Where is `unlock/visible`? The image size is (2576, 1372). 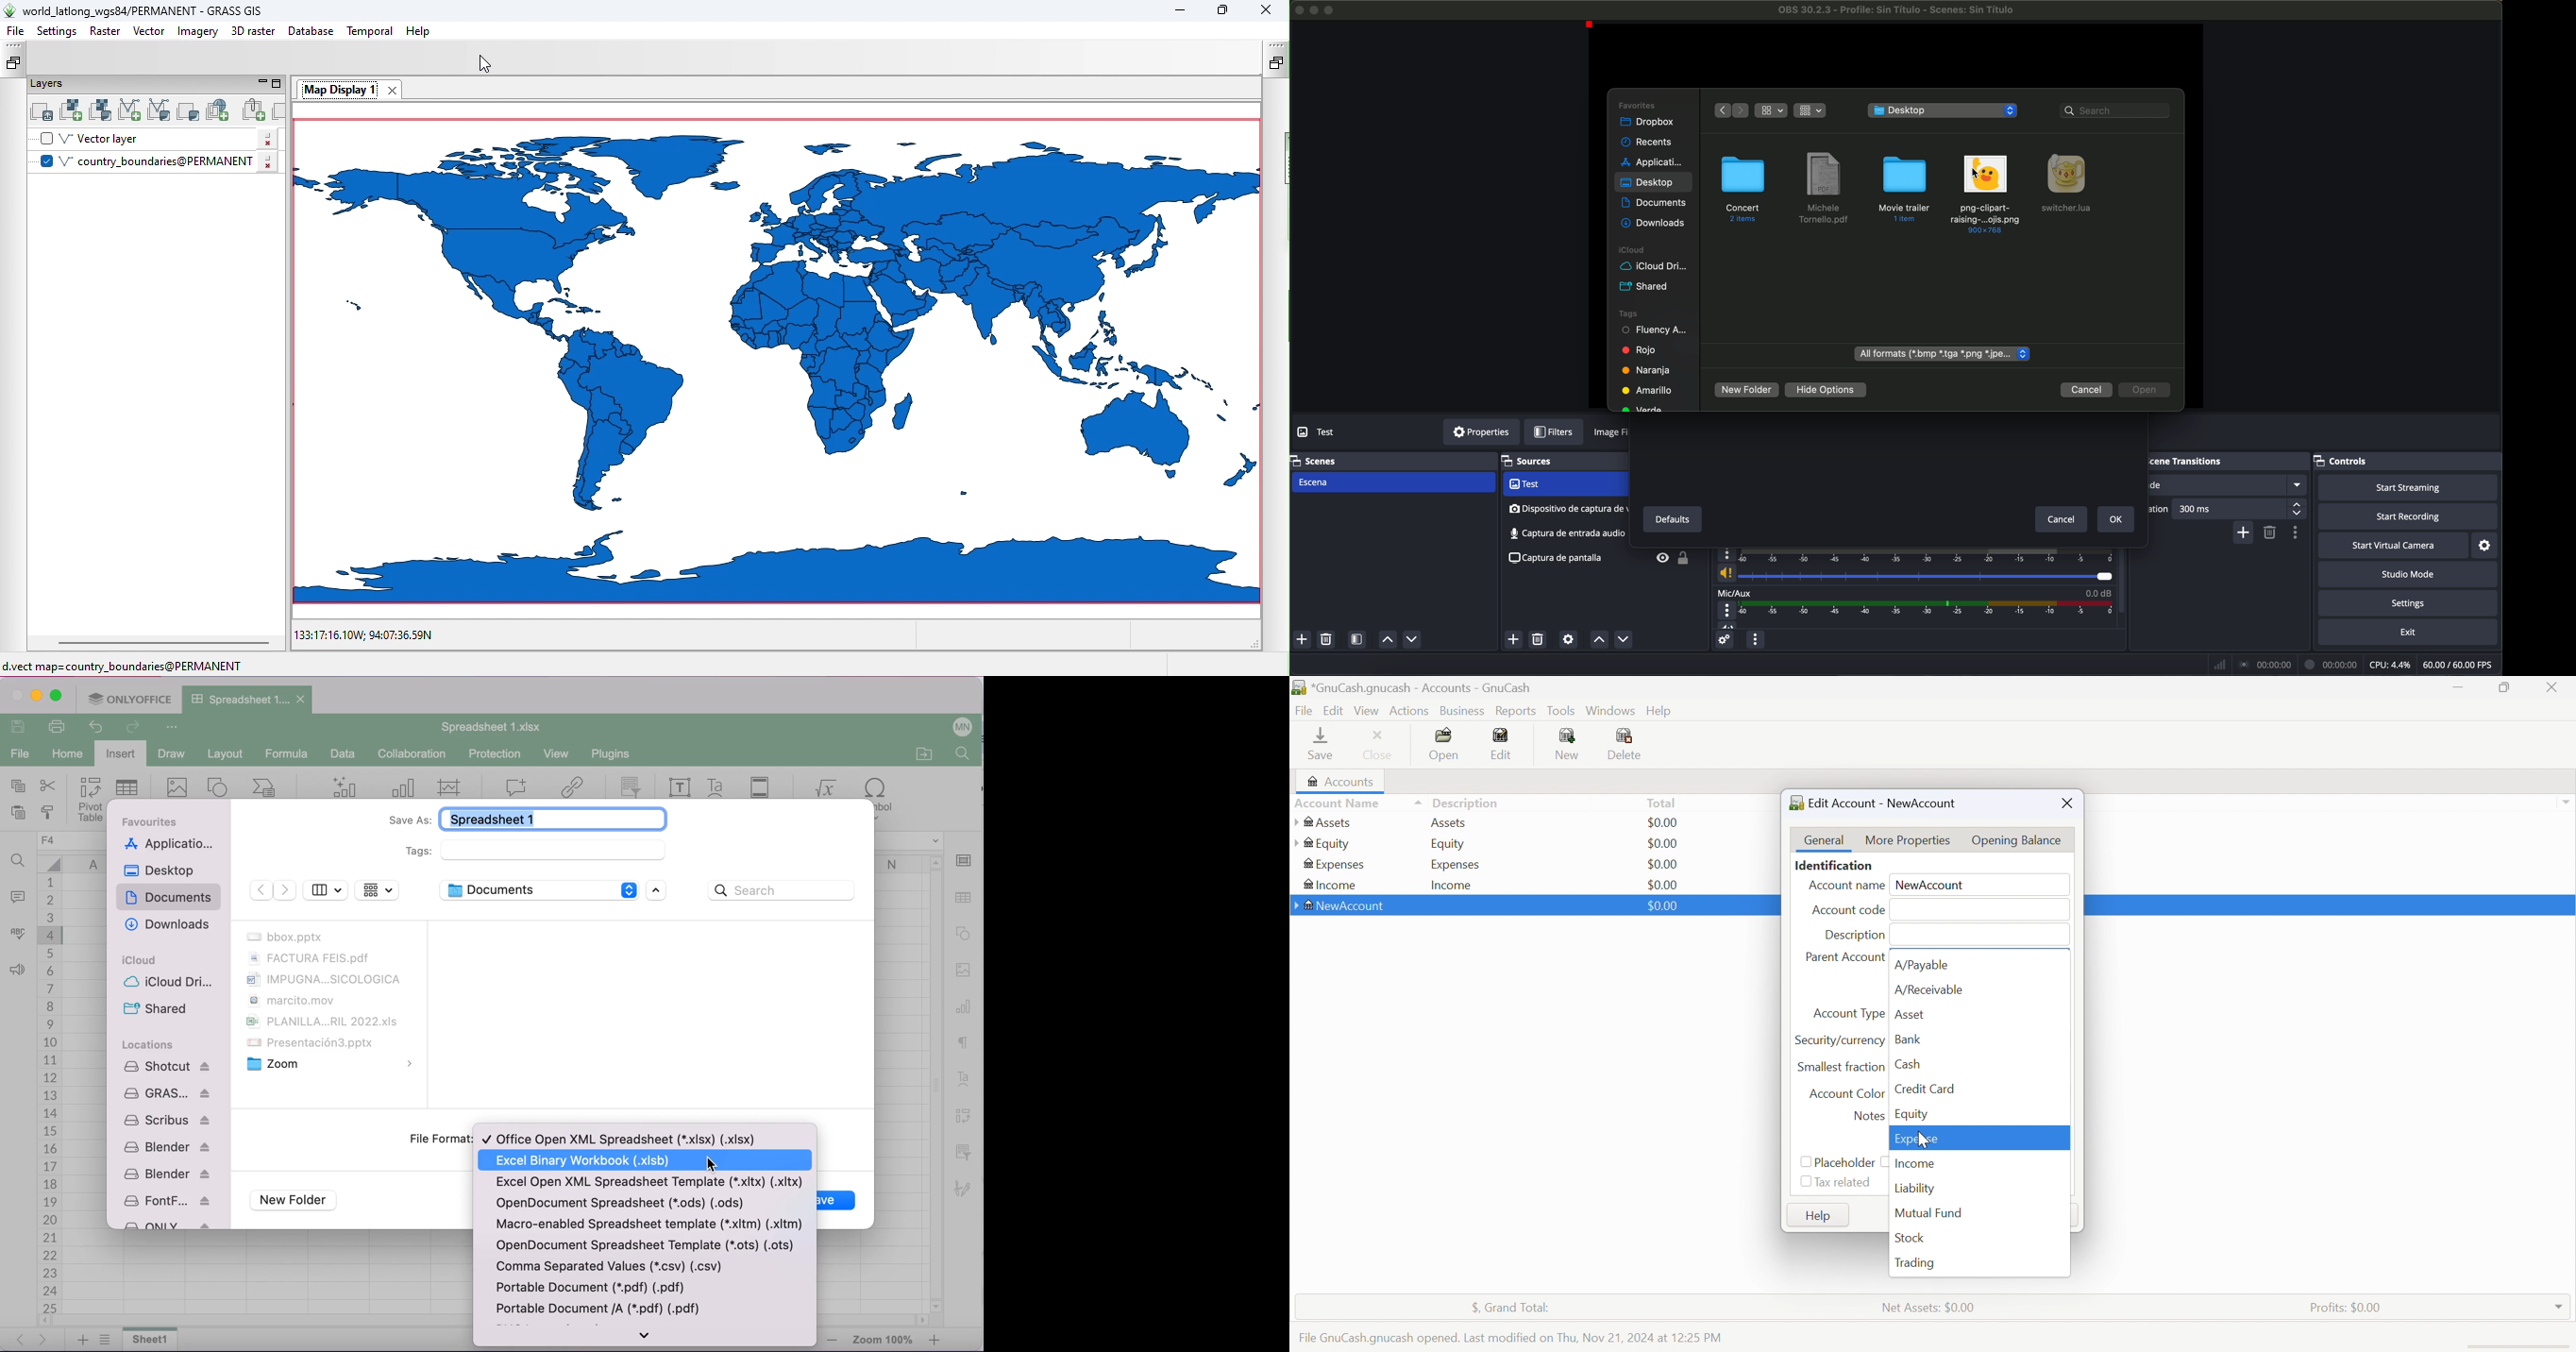
unlock/visible is located at coordinates (1669, 559).